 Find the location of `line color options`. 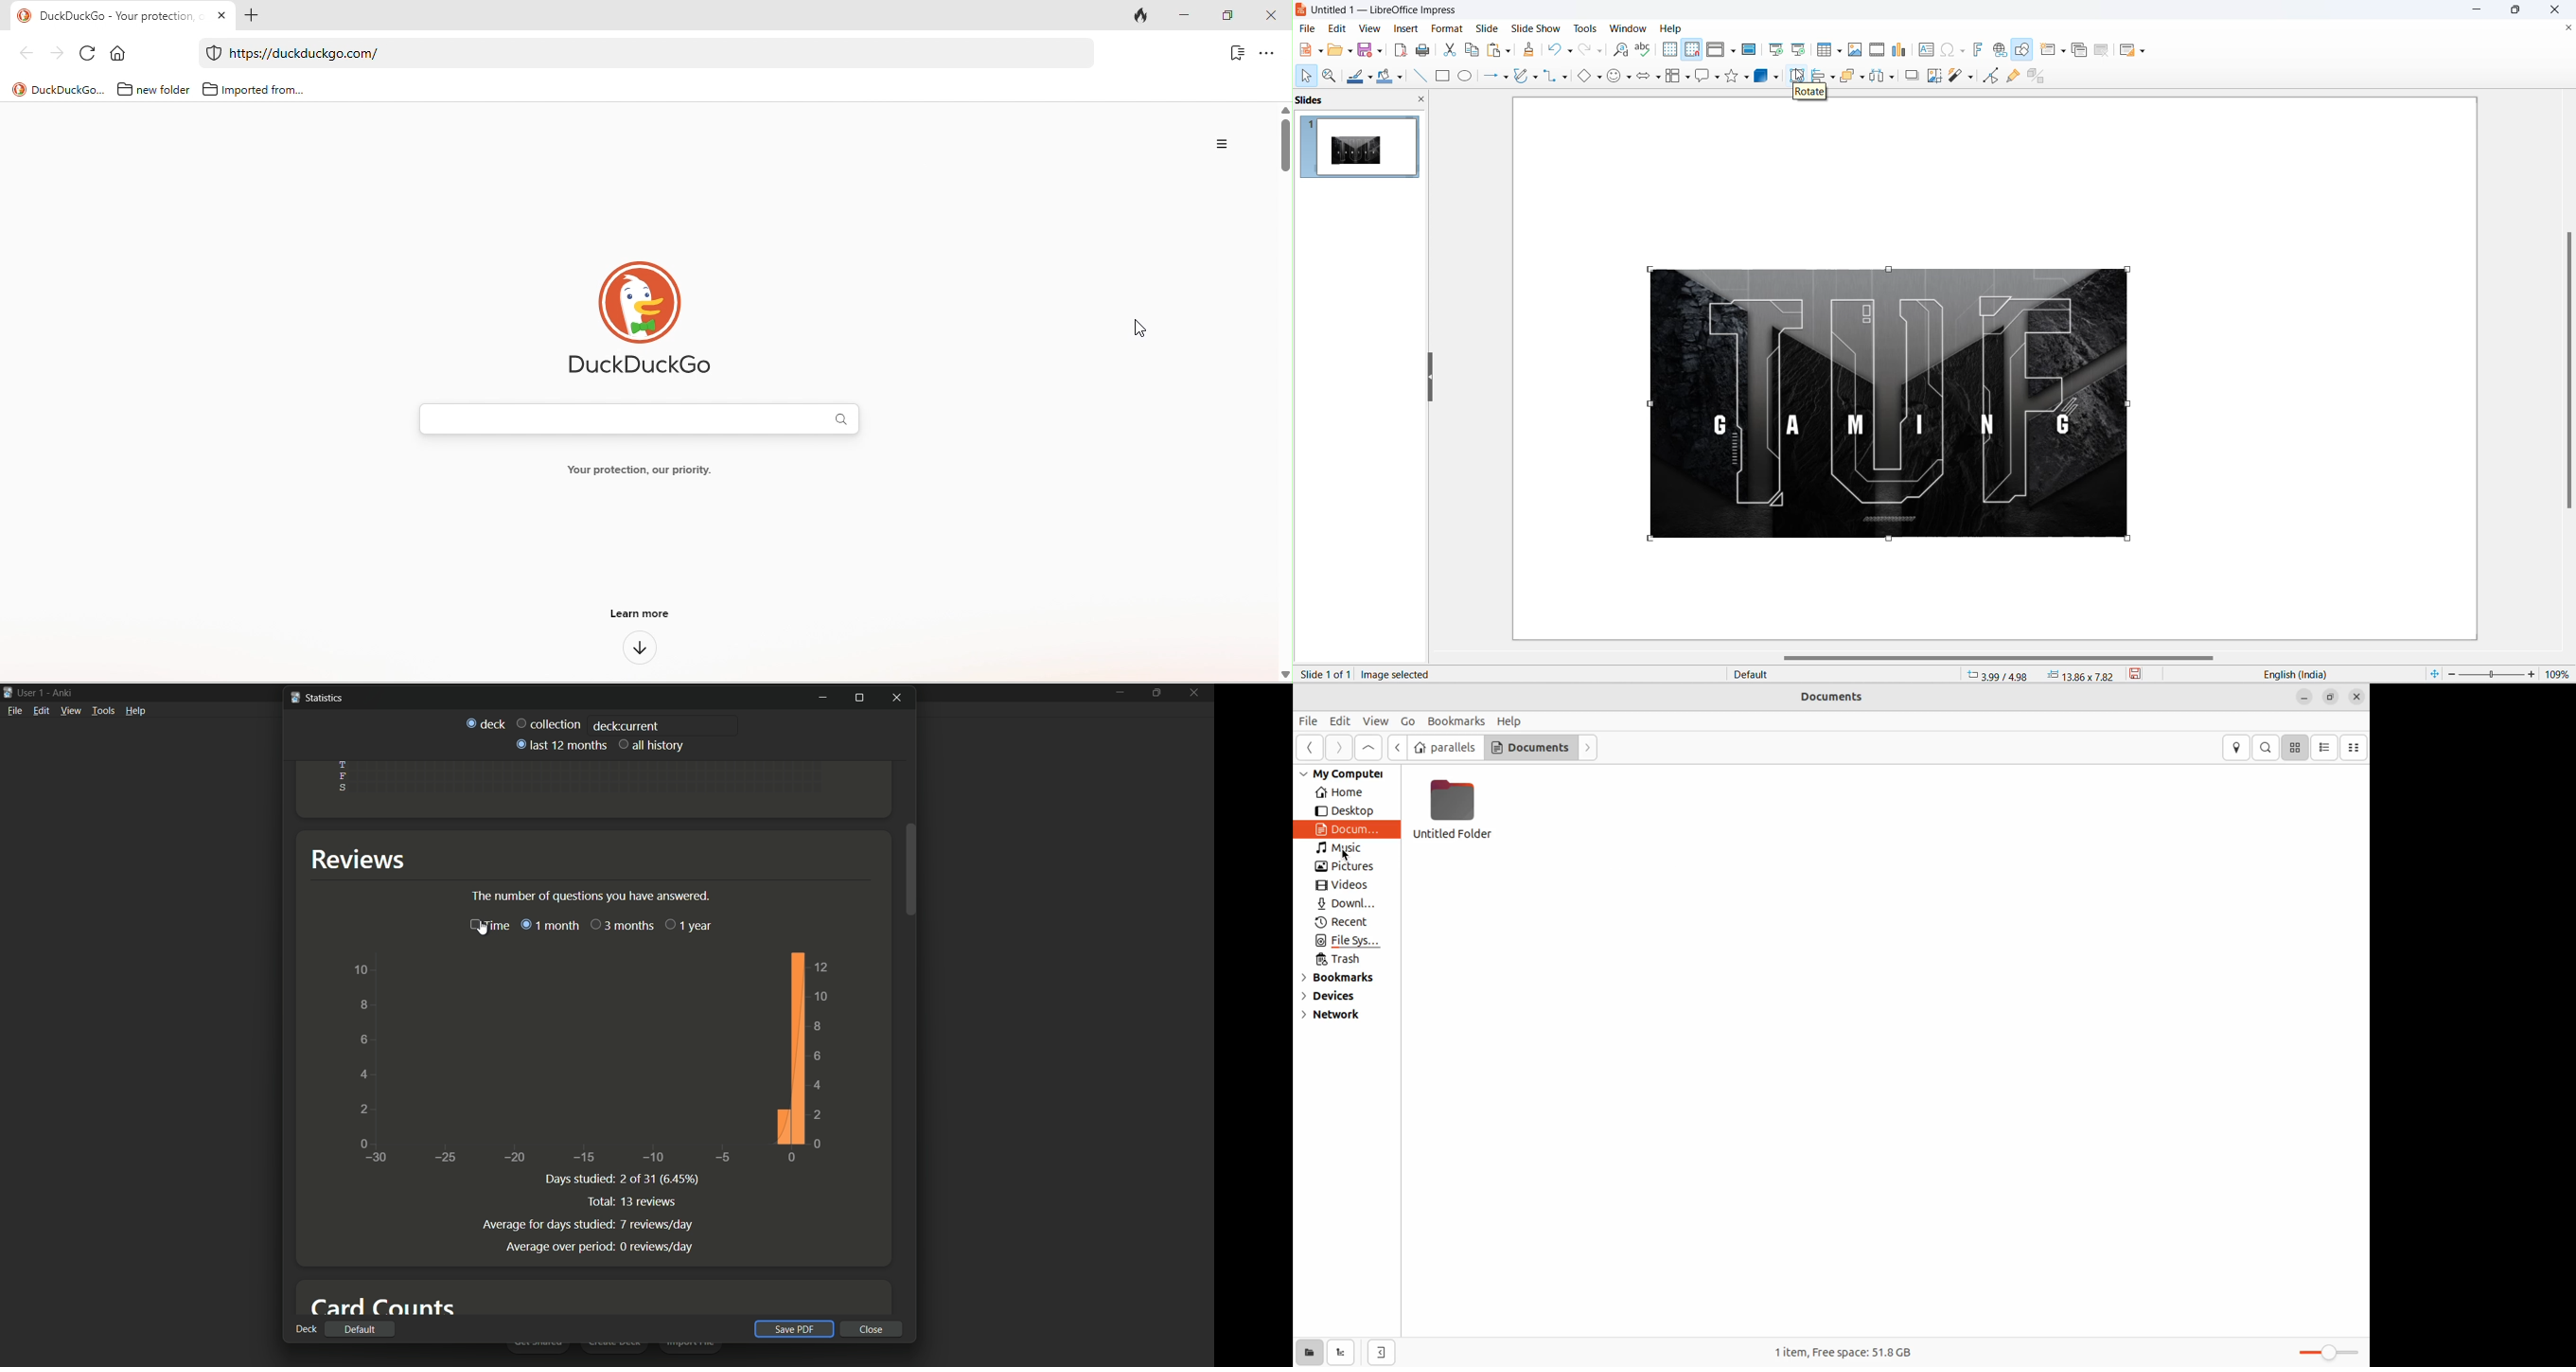

line color options is located at coordinates (1370, 80).